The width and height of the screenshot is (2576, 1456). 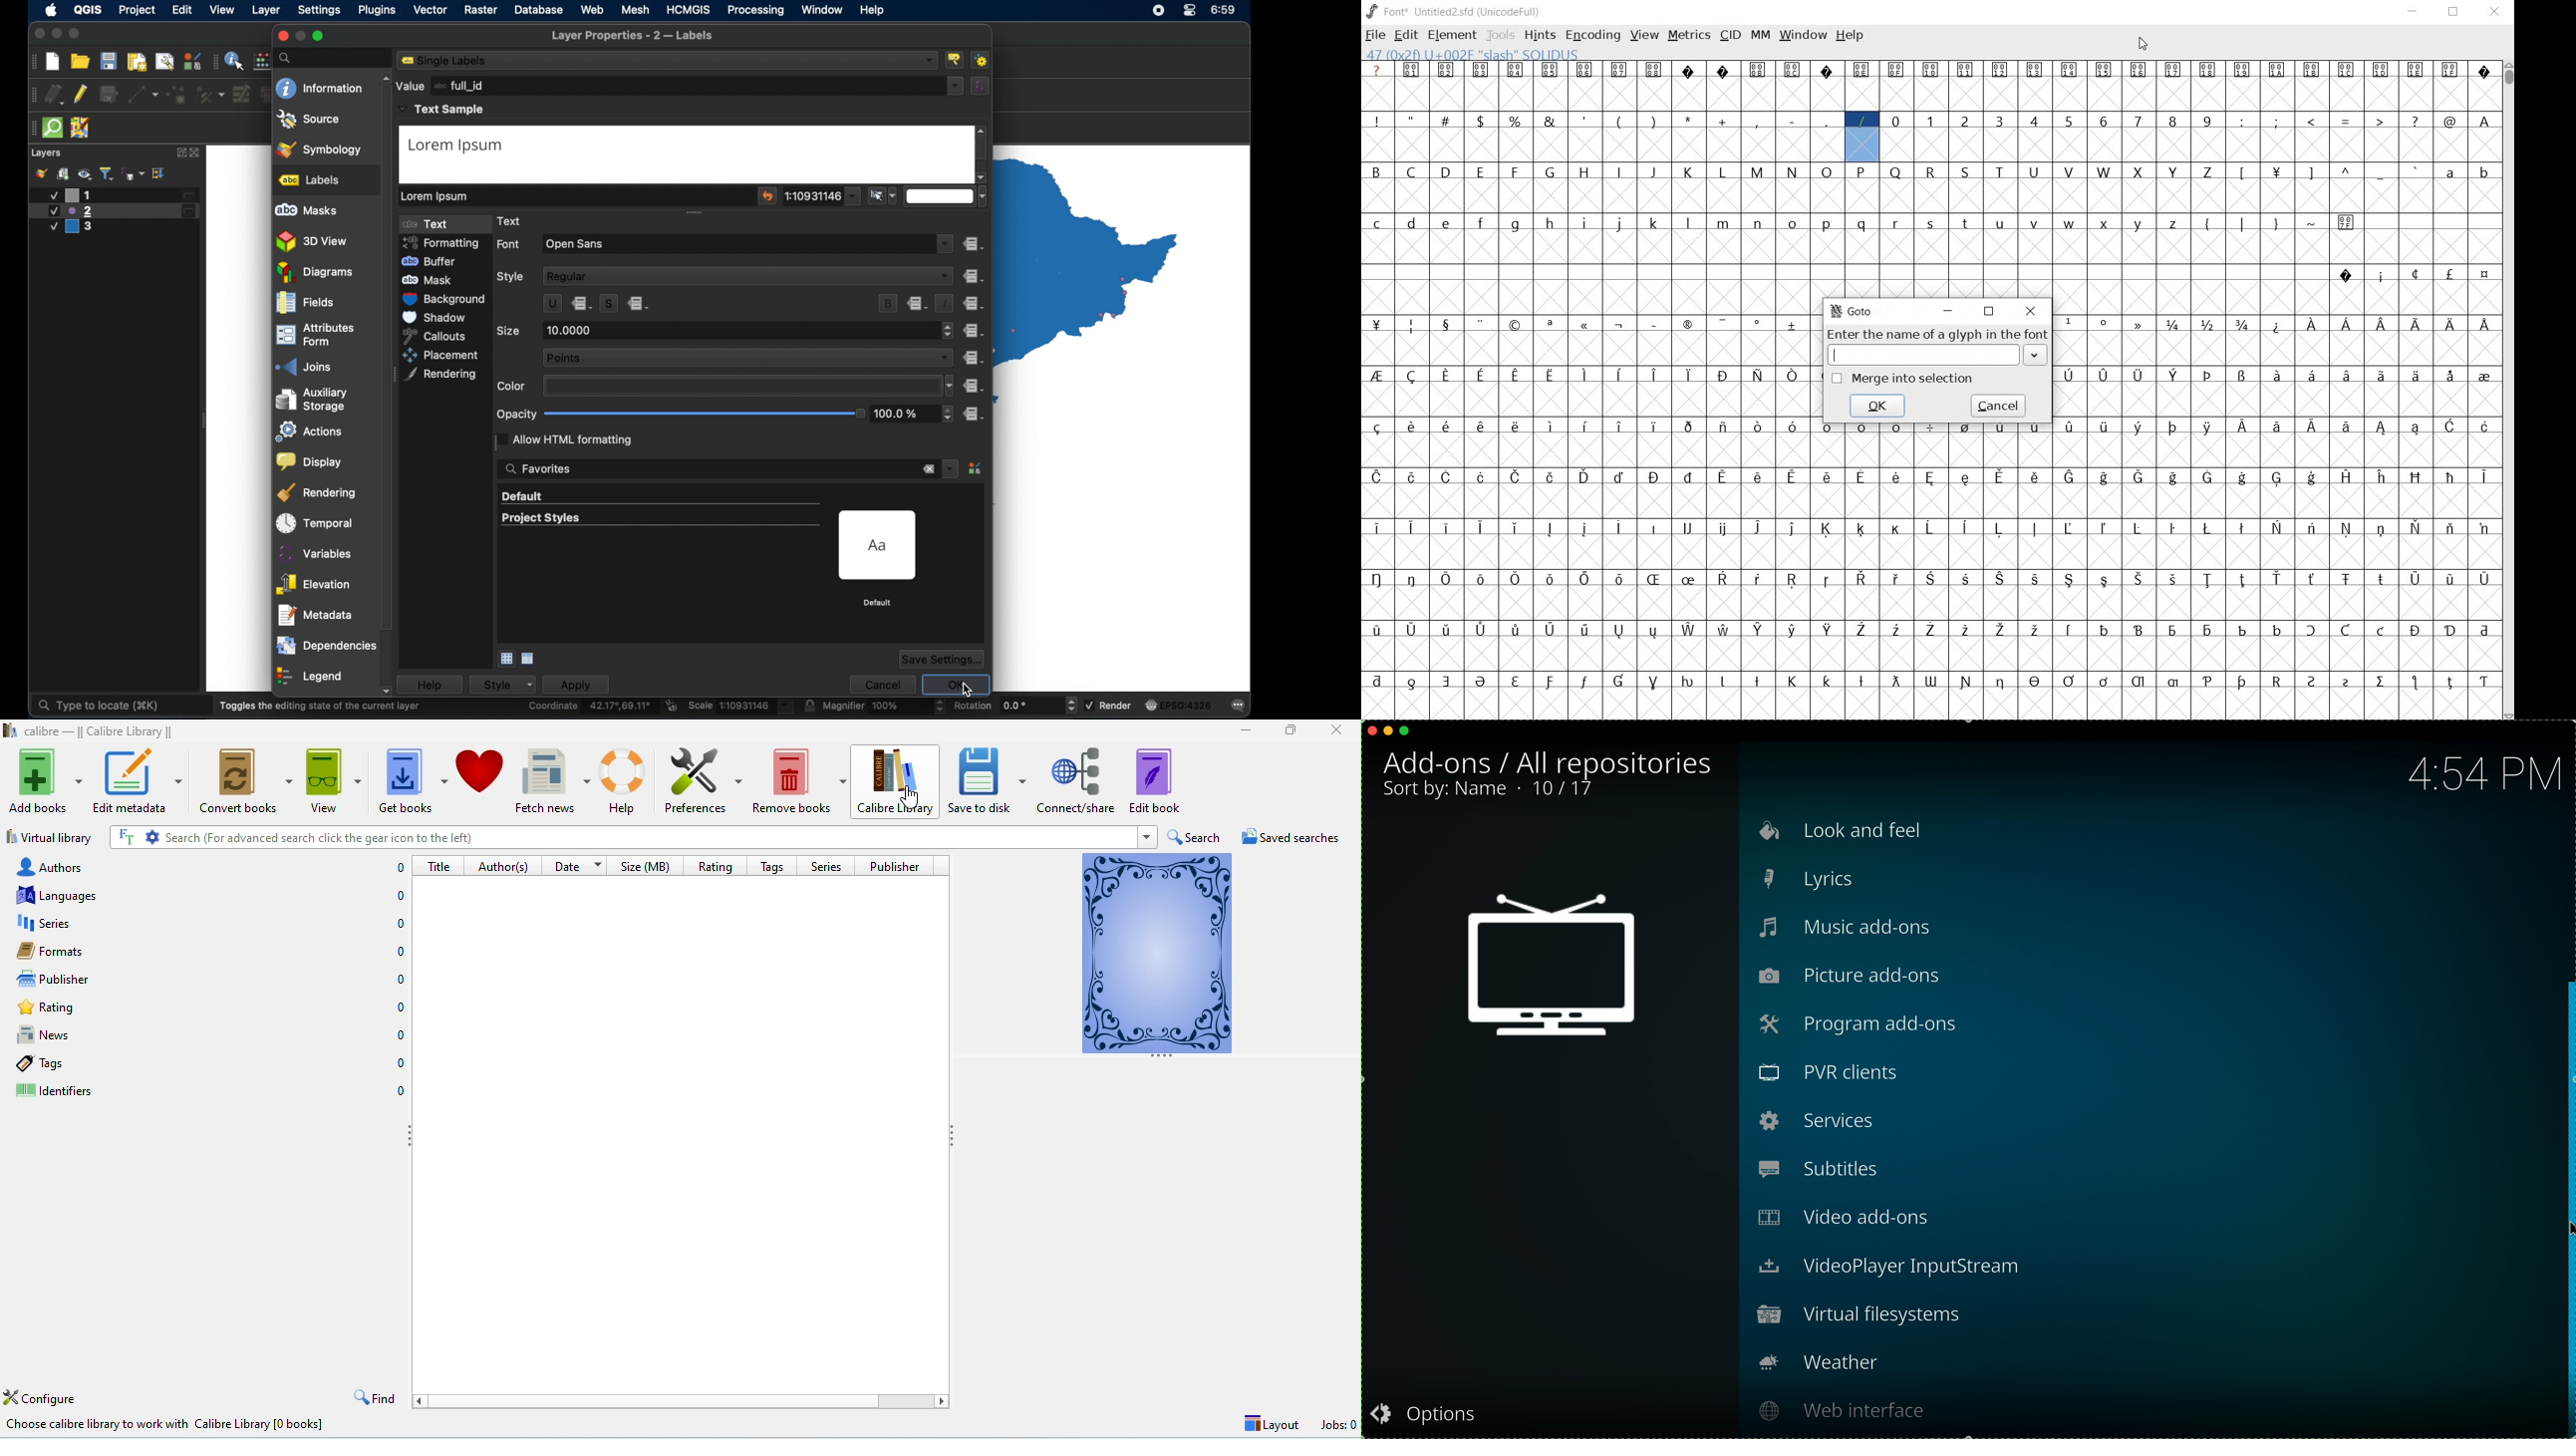 I want to click on glyph, so click(x=2486, y=175).